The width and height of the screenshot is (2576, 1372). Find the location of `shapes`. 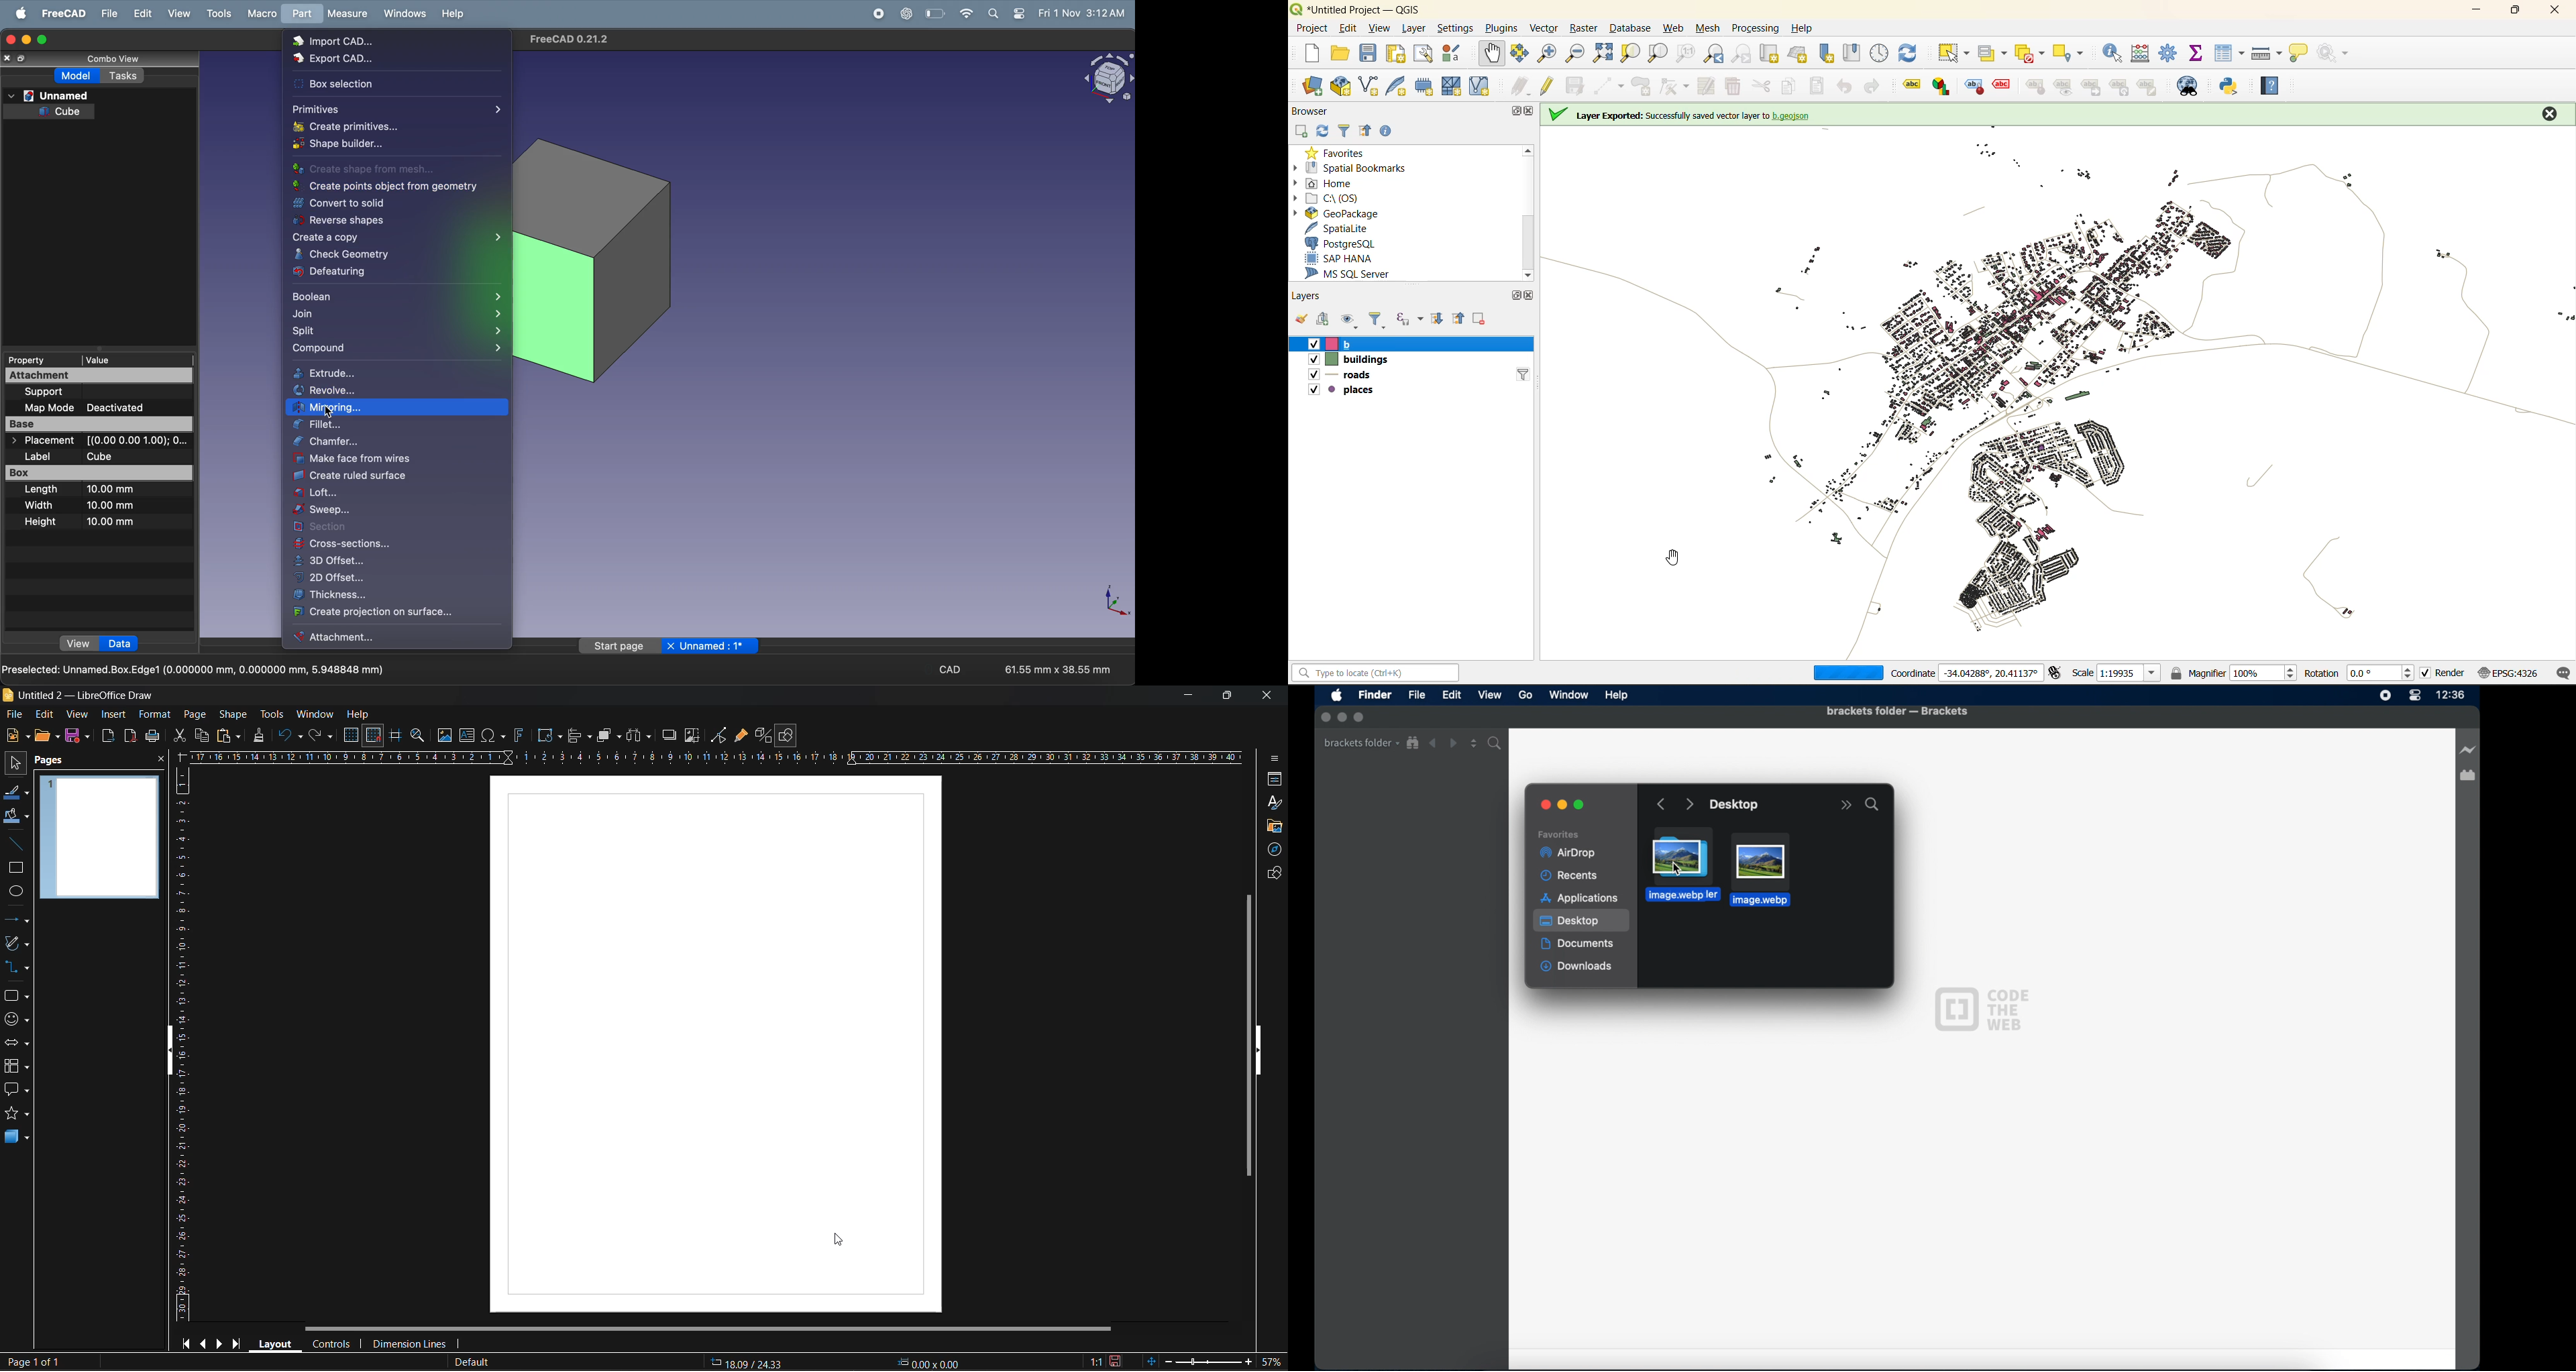

shapes is located at coordinates (1273, 875).